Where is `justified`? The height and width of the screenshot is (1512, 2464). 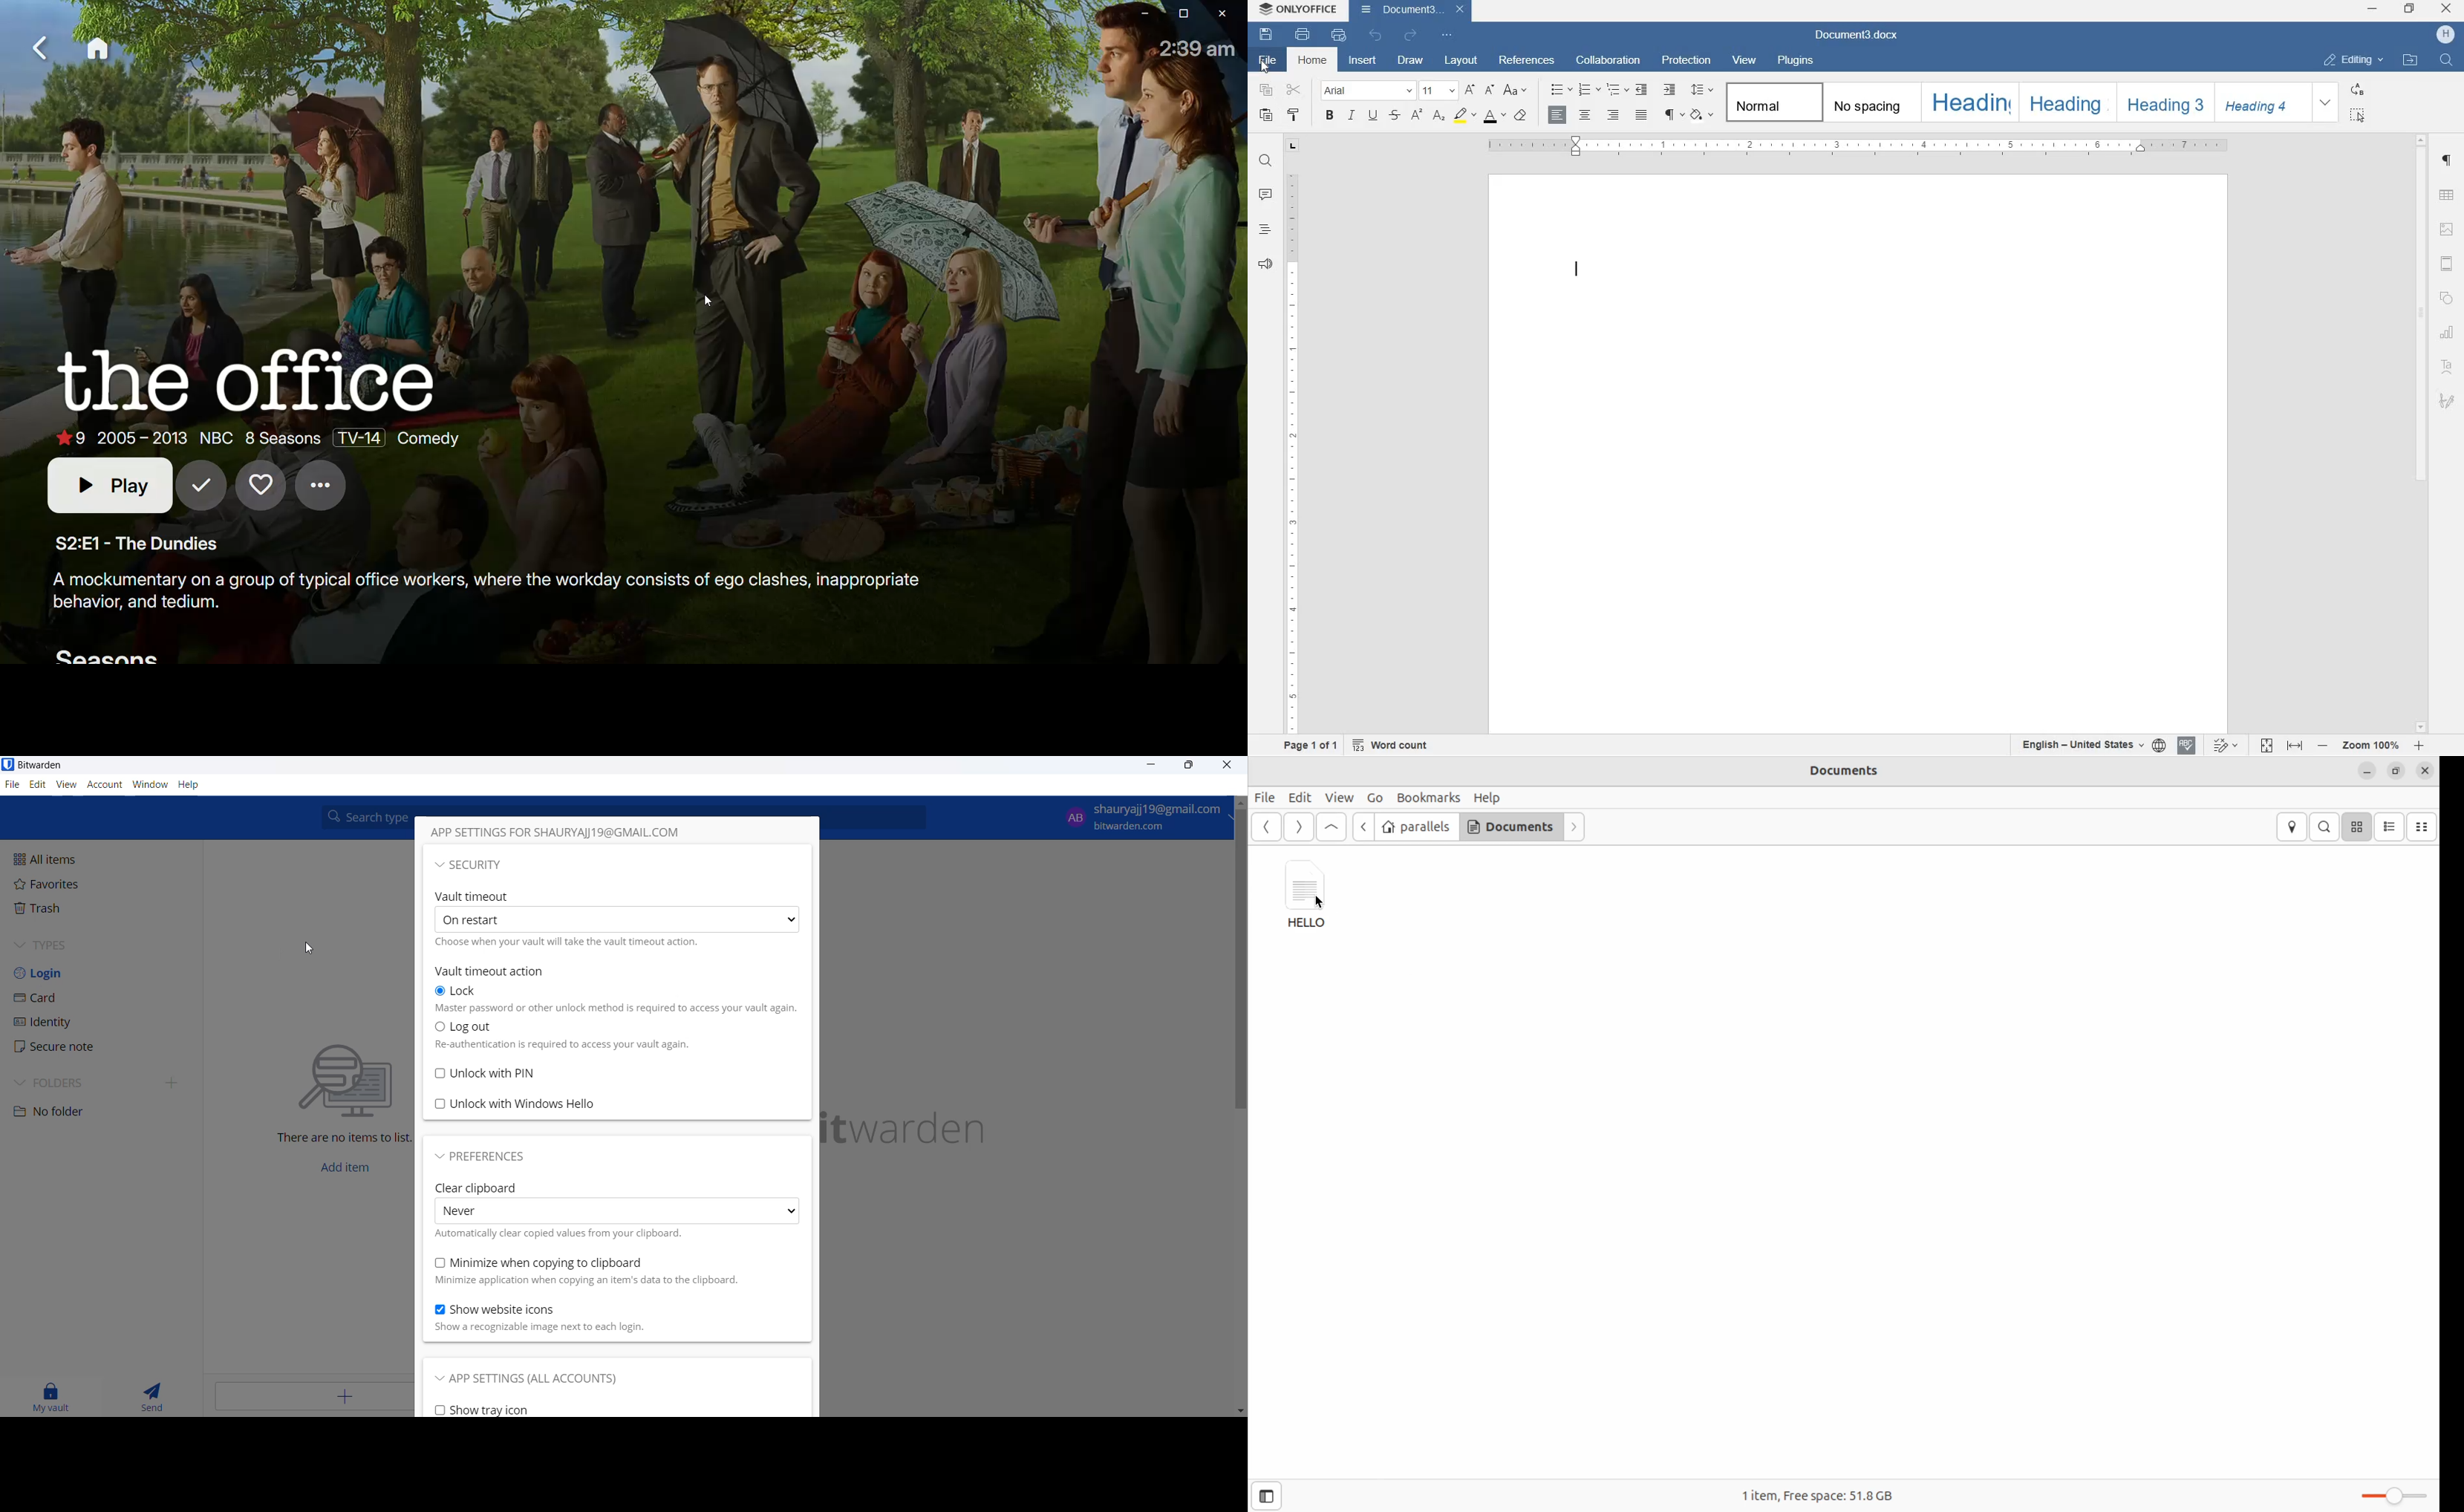 justified is located at coordinates (1640, 116).